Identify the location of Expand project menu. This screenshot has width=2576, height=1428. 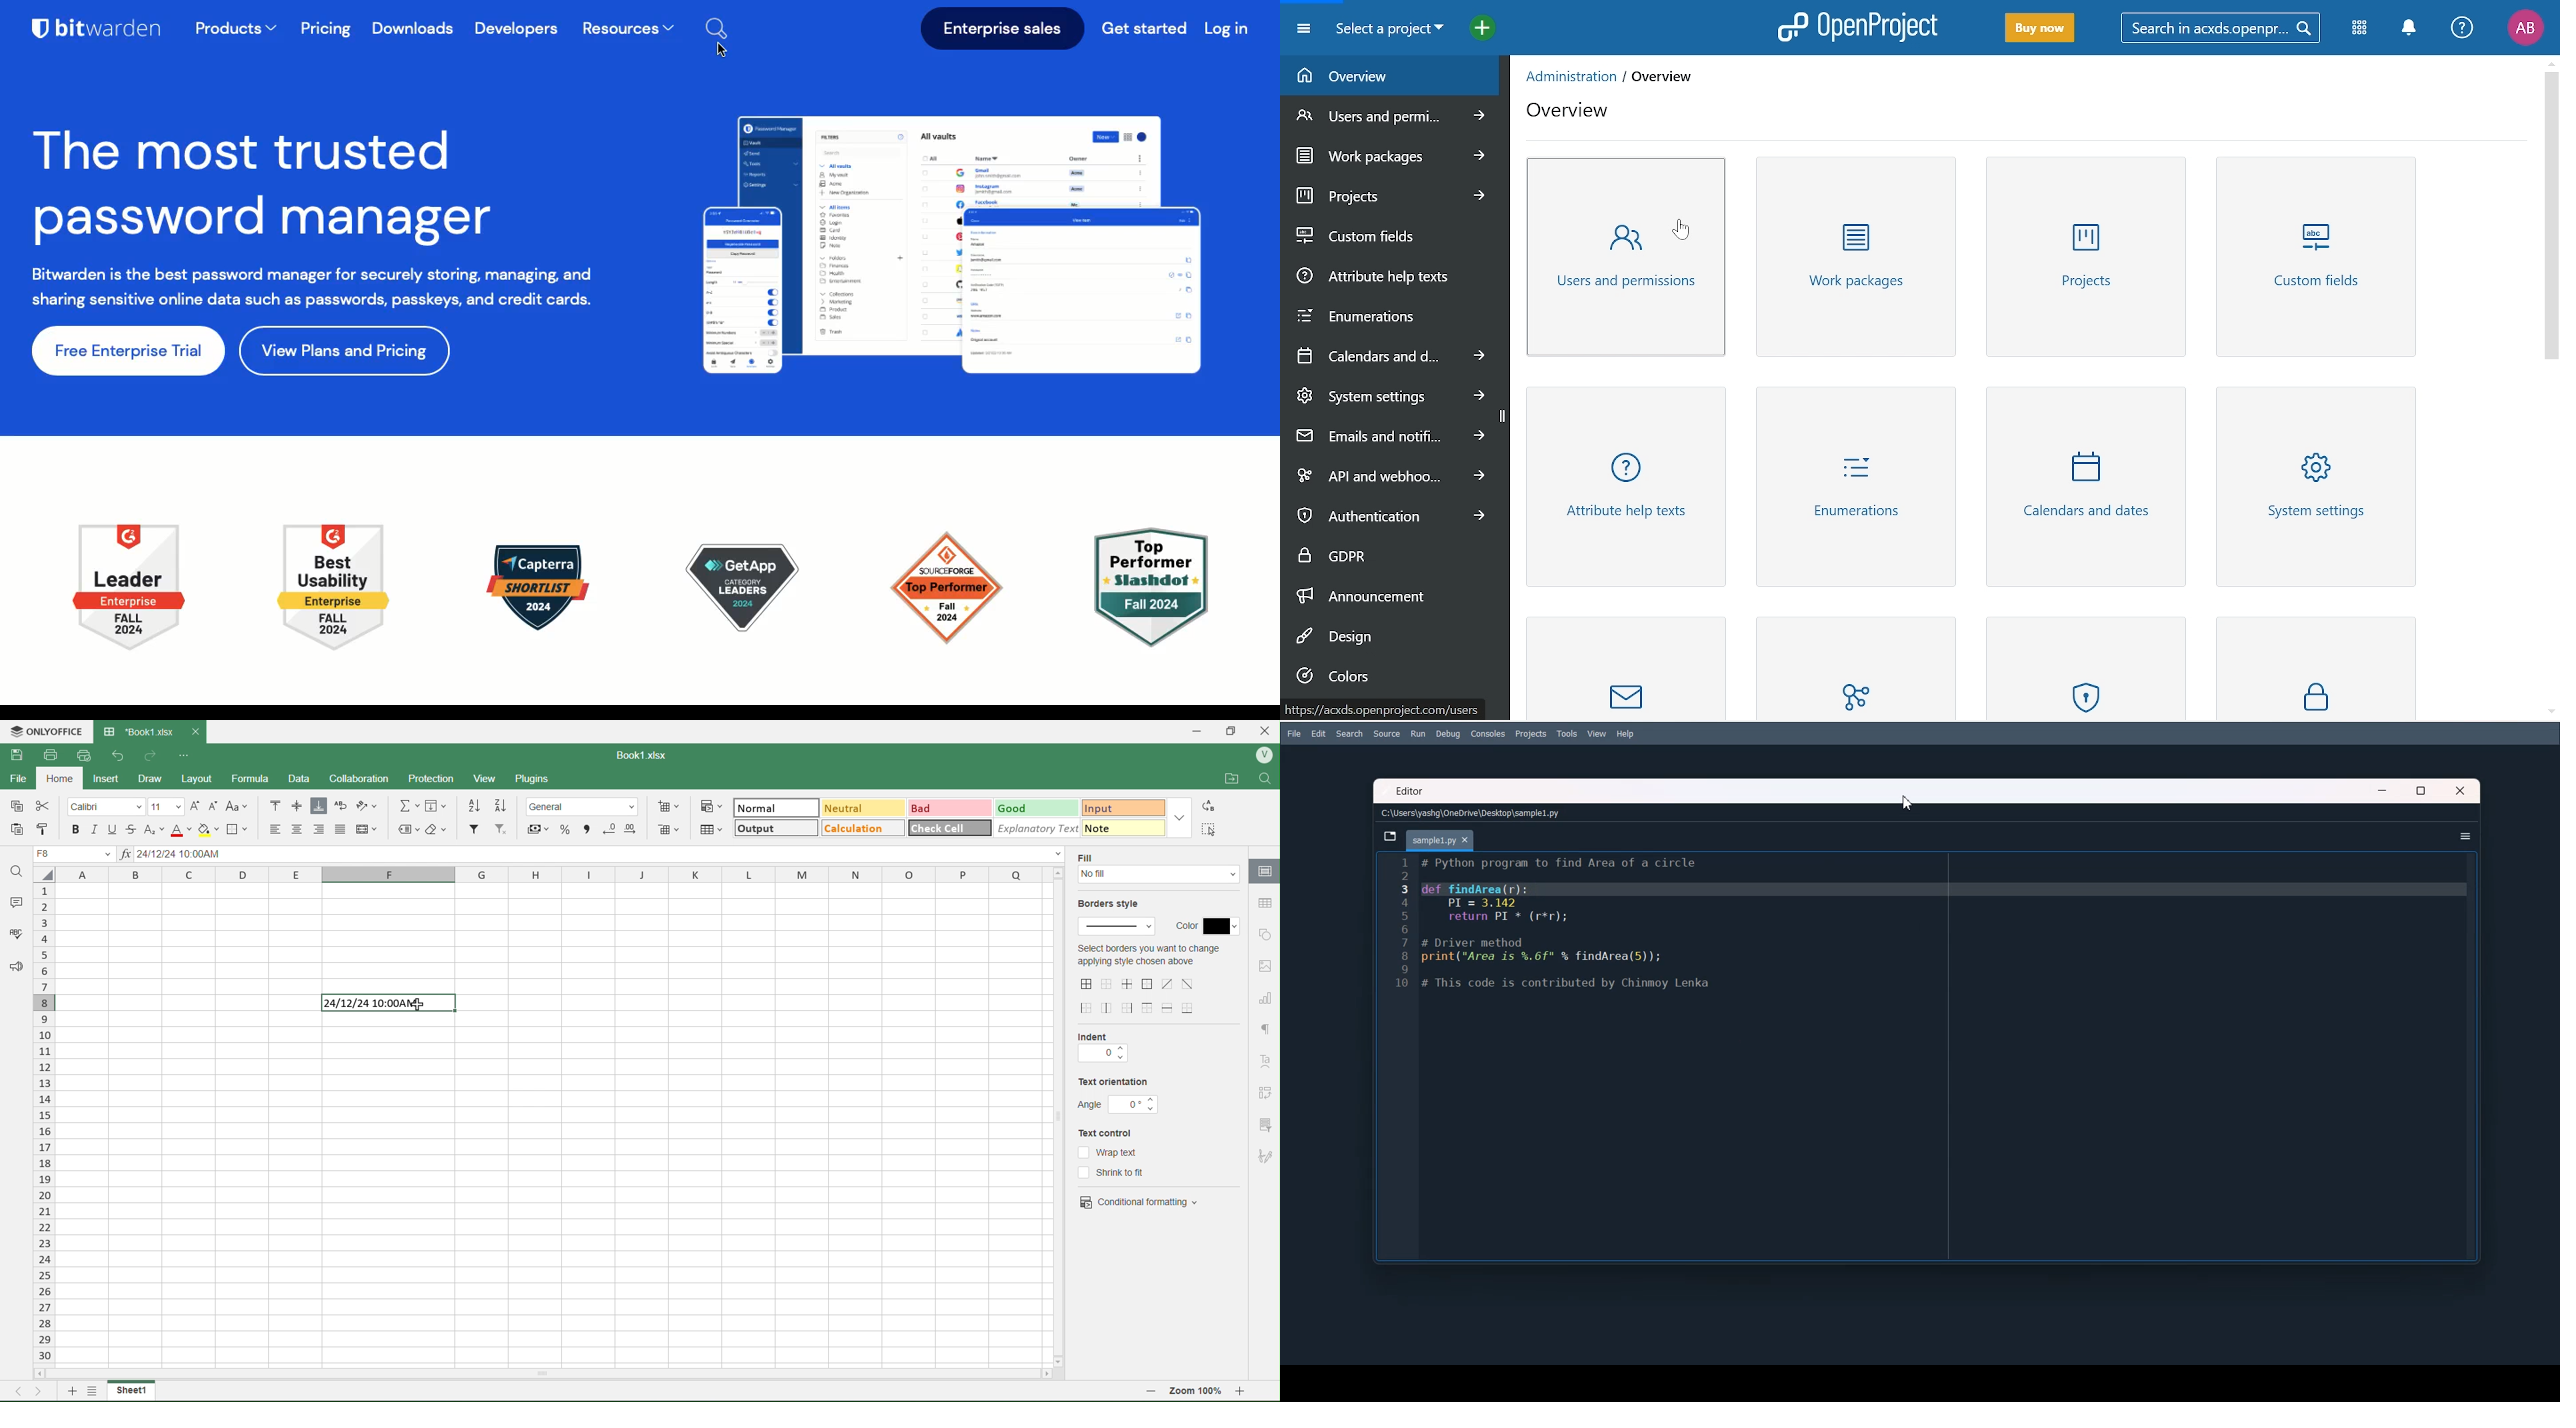
(1303, 28).